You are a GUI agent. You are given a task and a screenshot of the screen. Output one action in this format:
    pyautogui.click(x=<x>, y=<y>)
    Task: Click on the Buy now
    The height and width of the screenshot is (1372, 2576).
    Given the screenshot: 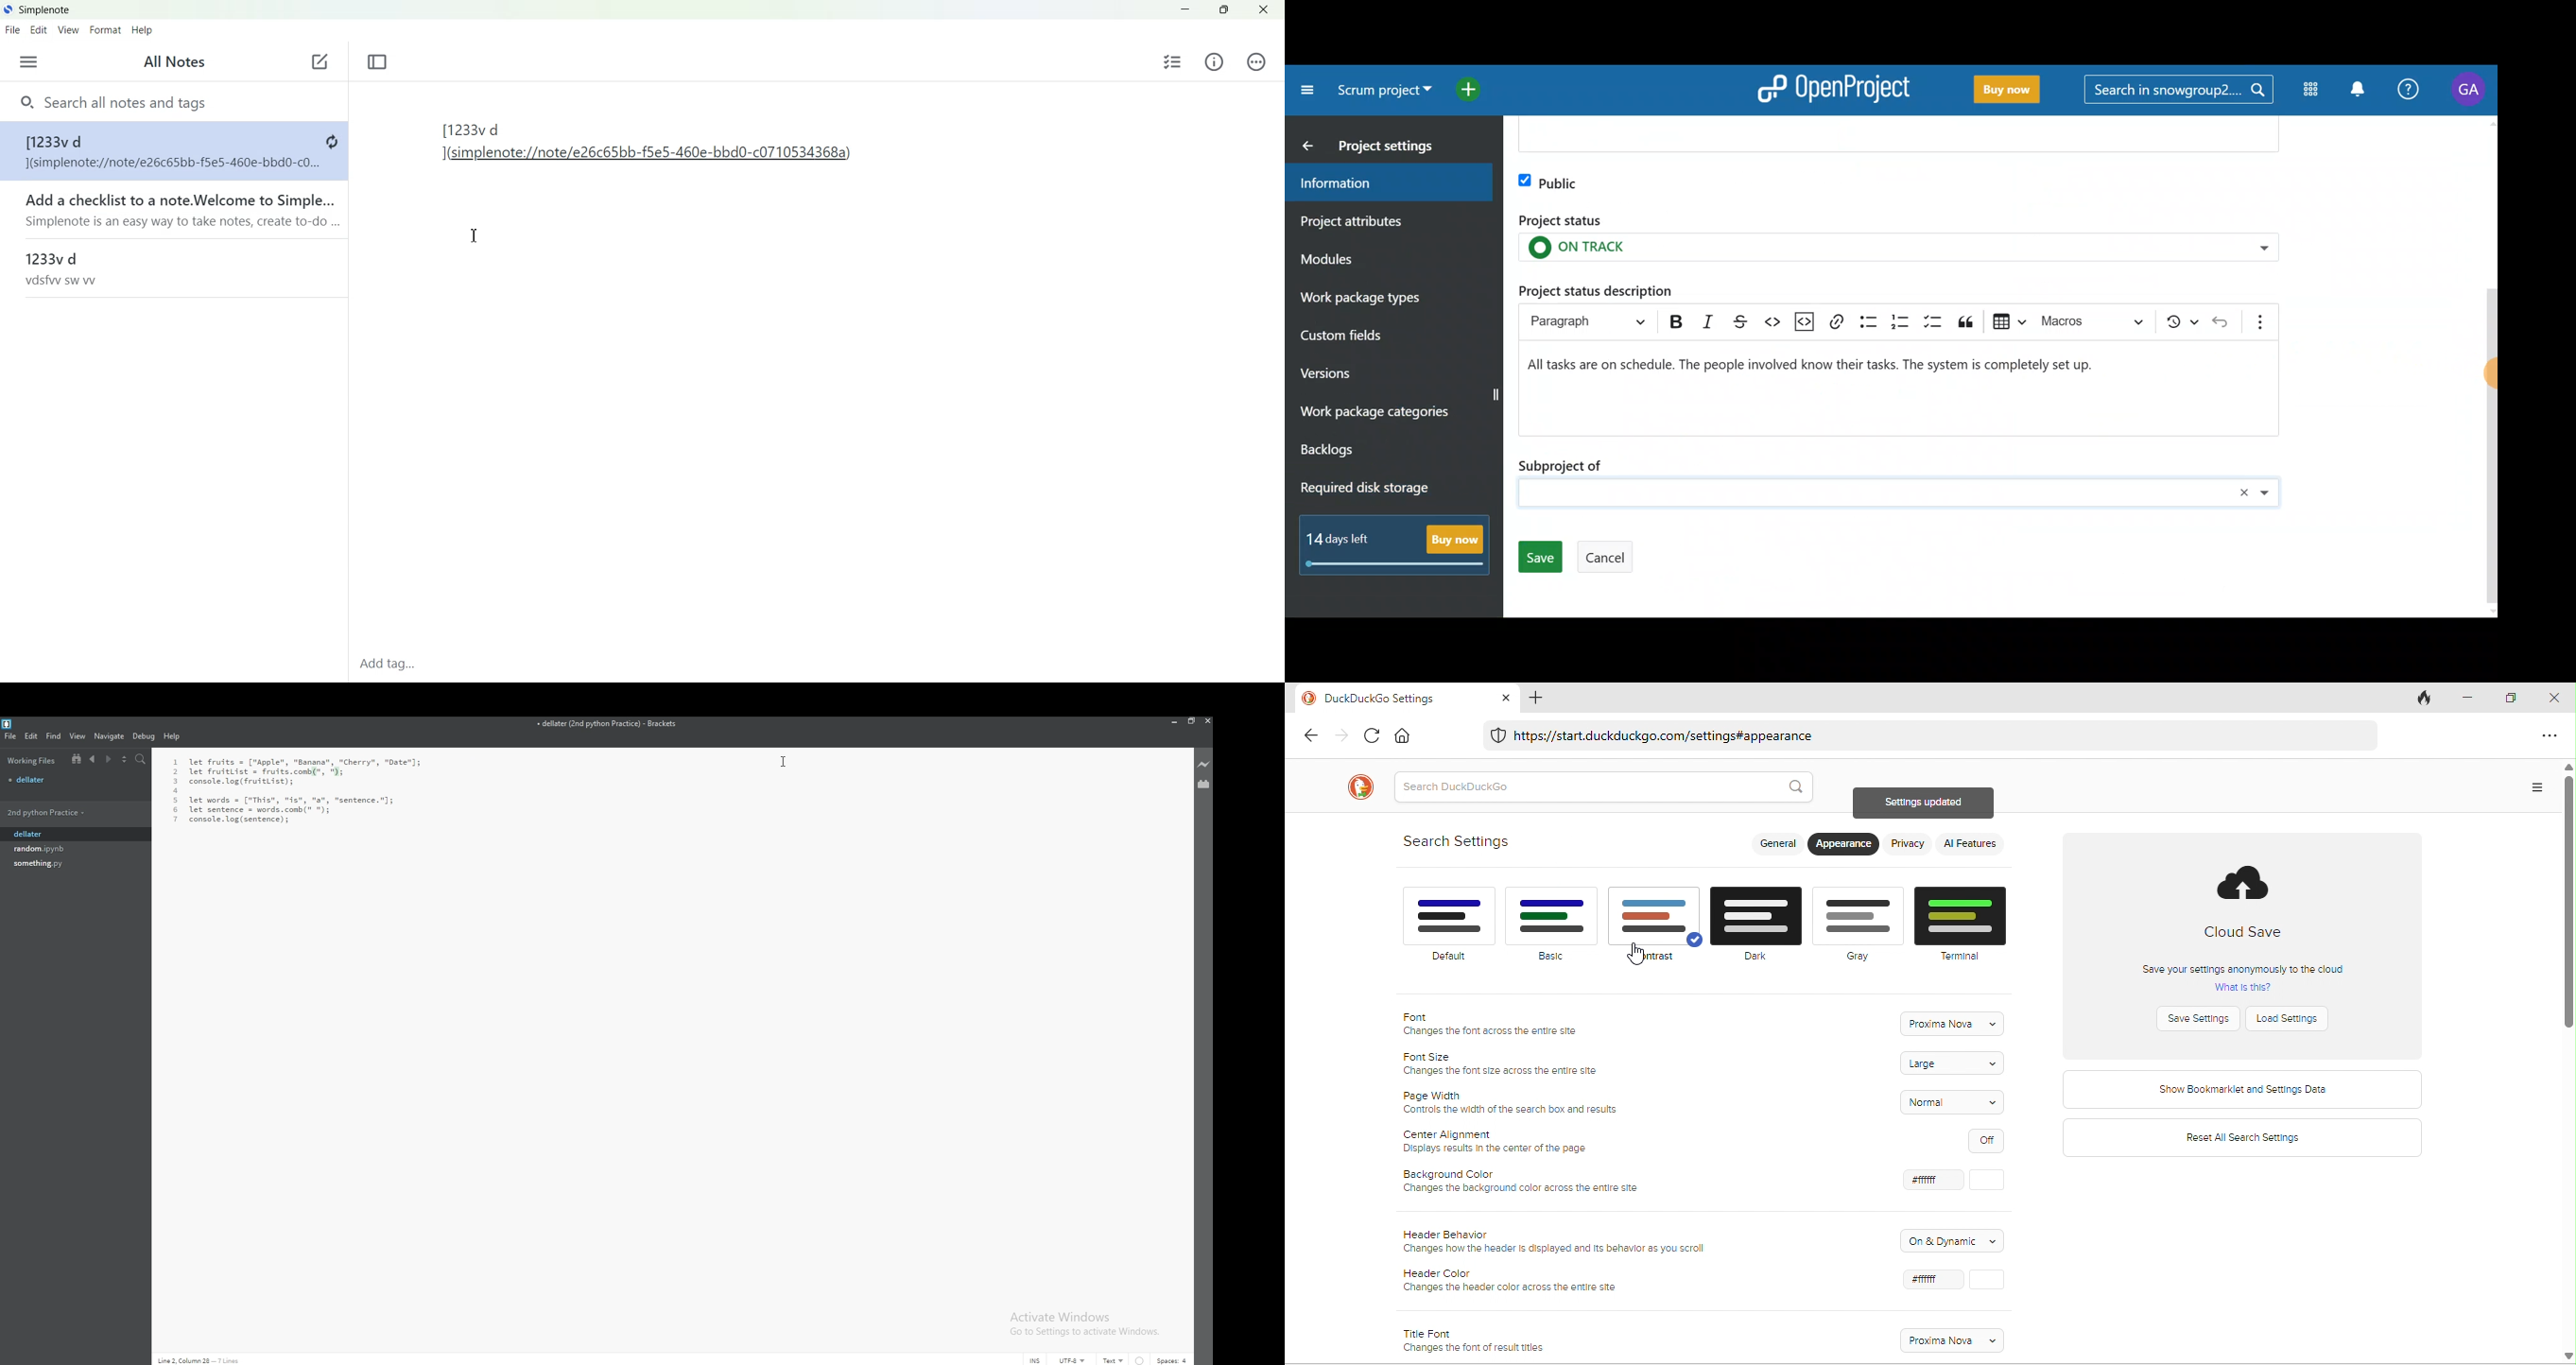 What is the action you would take?
    pyautogui.click(x=1400, y=547)
    